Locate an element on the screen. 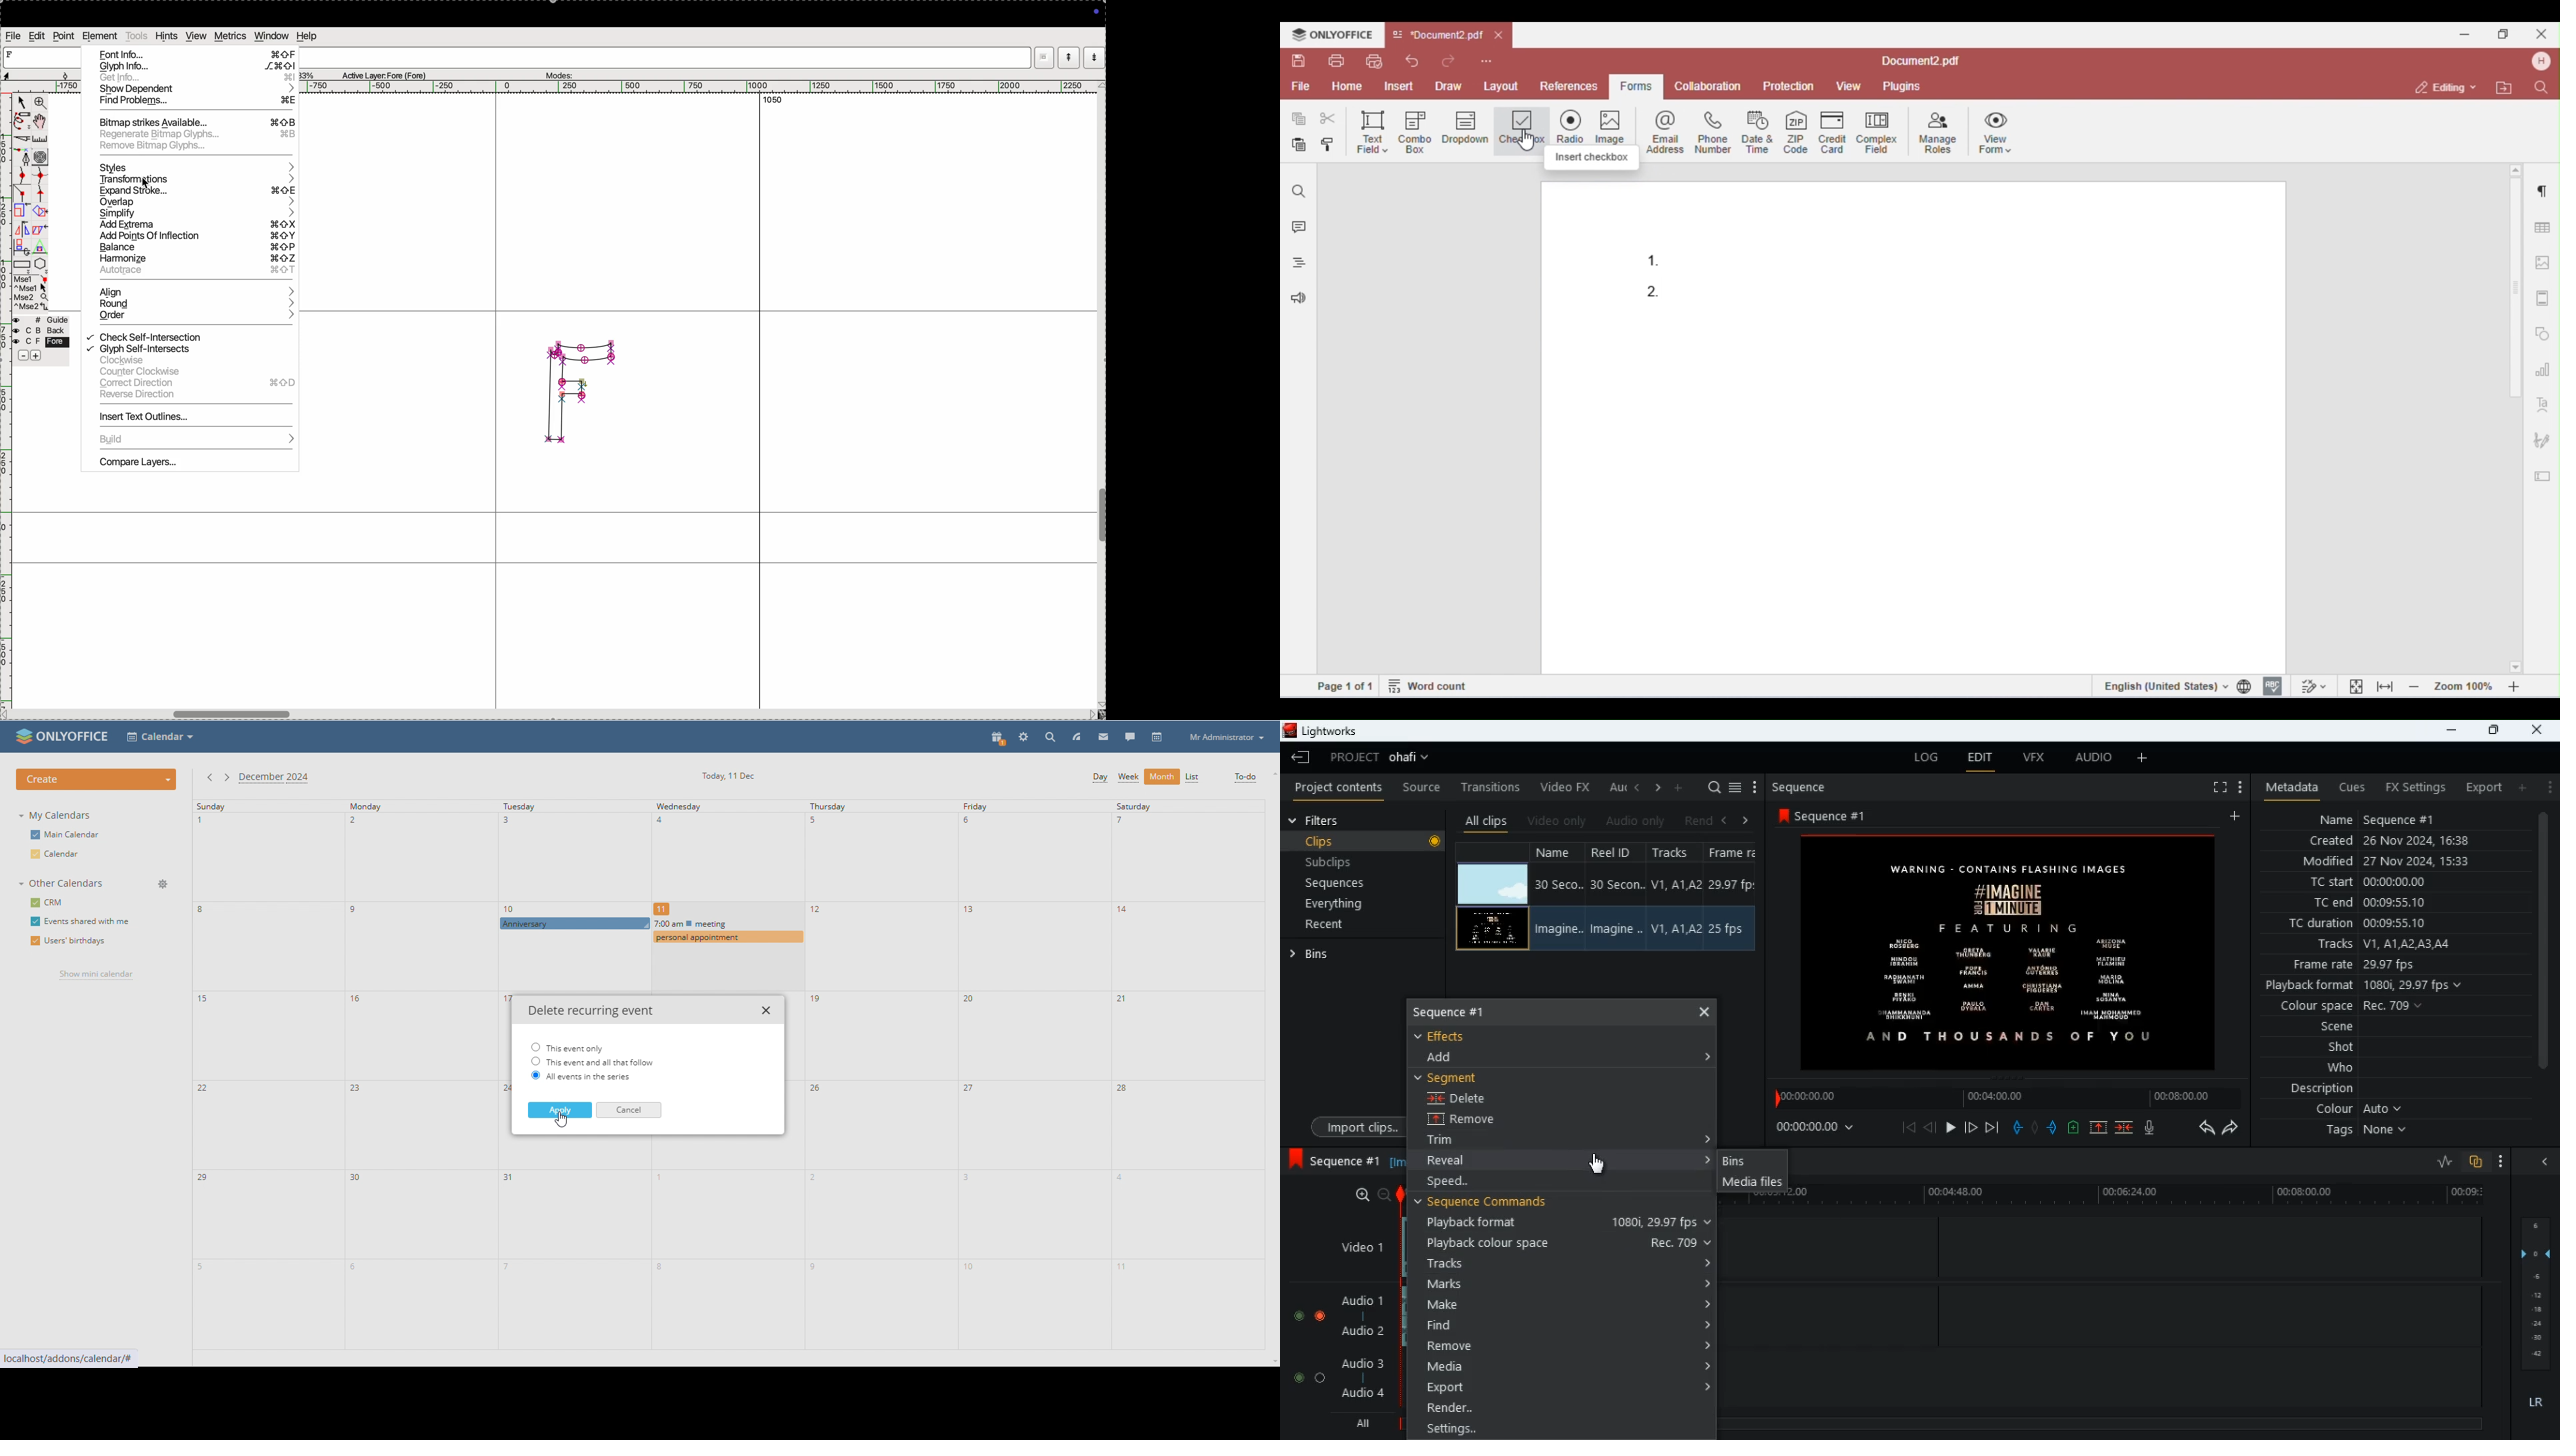 Image resolution: width=2576 pixels, height=1456 pixels. cancel is located at coordinates (628, 1111).